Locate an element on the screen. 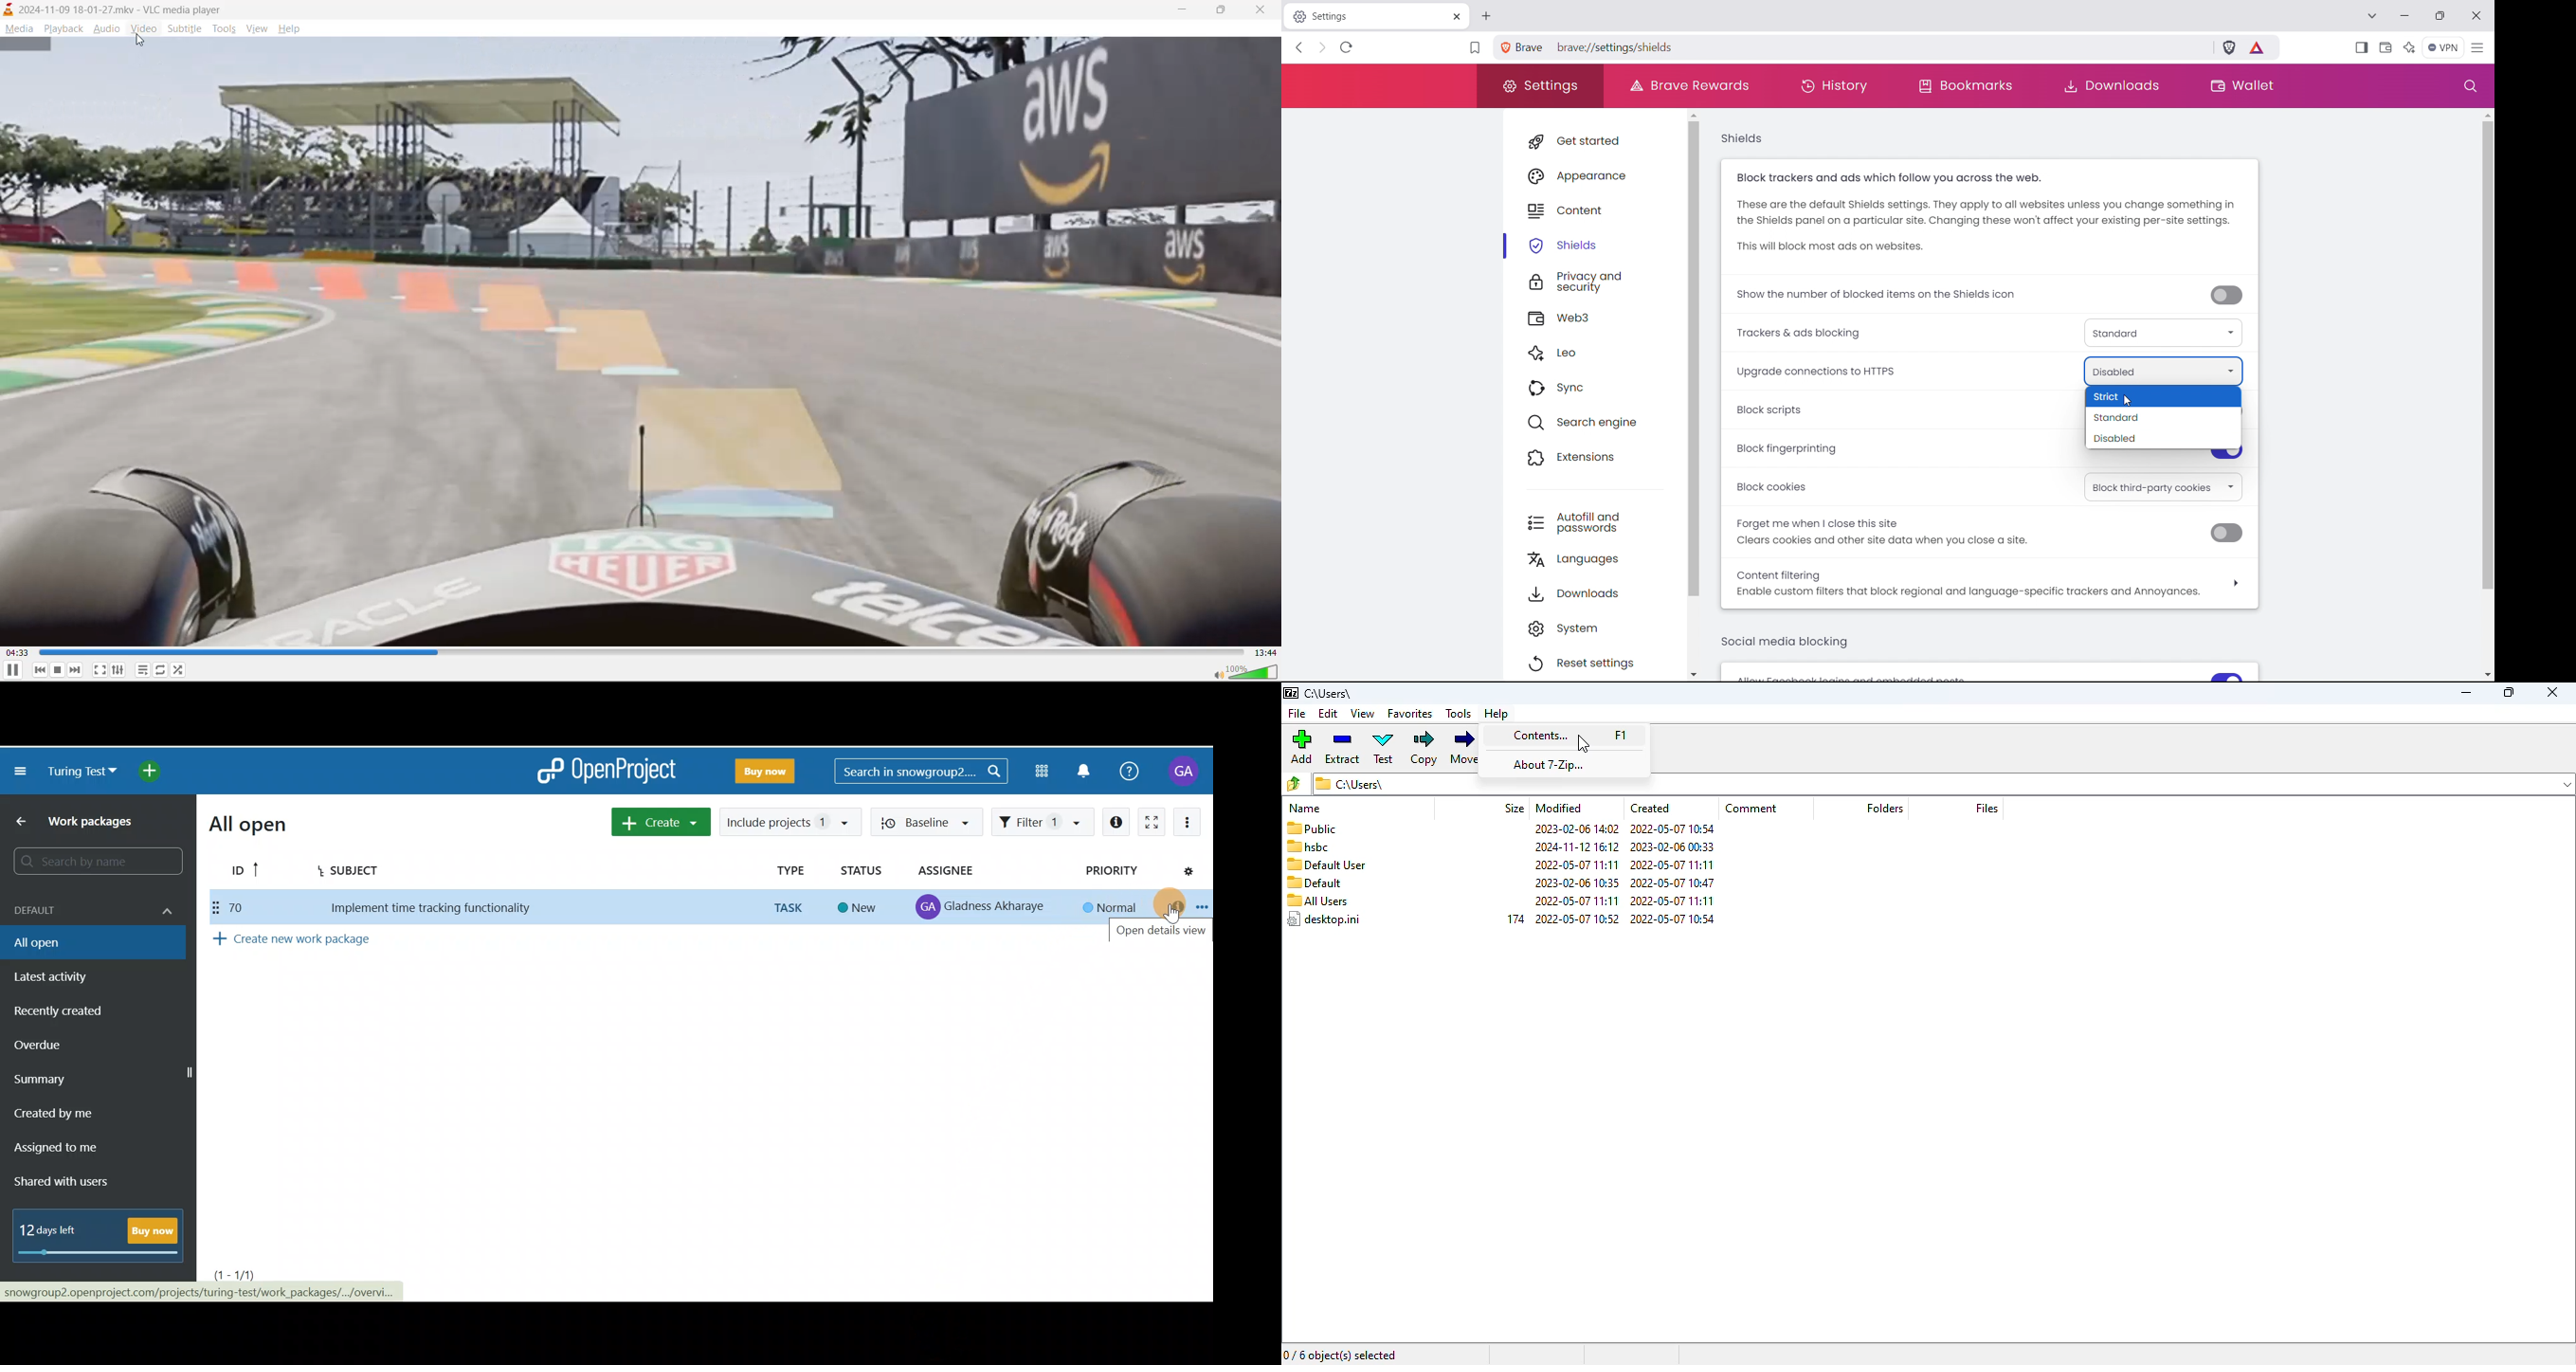  Open quick add menu is located at coordinates (155, 771).